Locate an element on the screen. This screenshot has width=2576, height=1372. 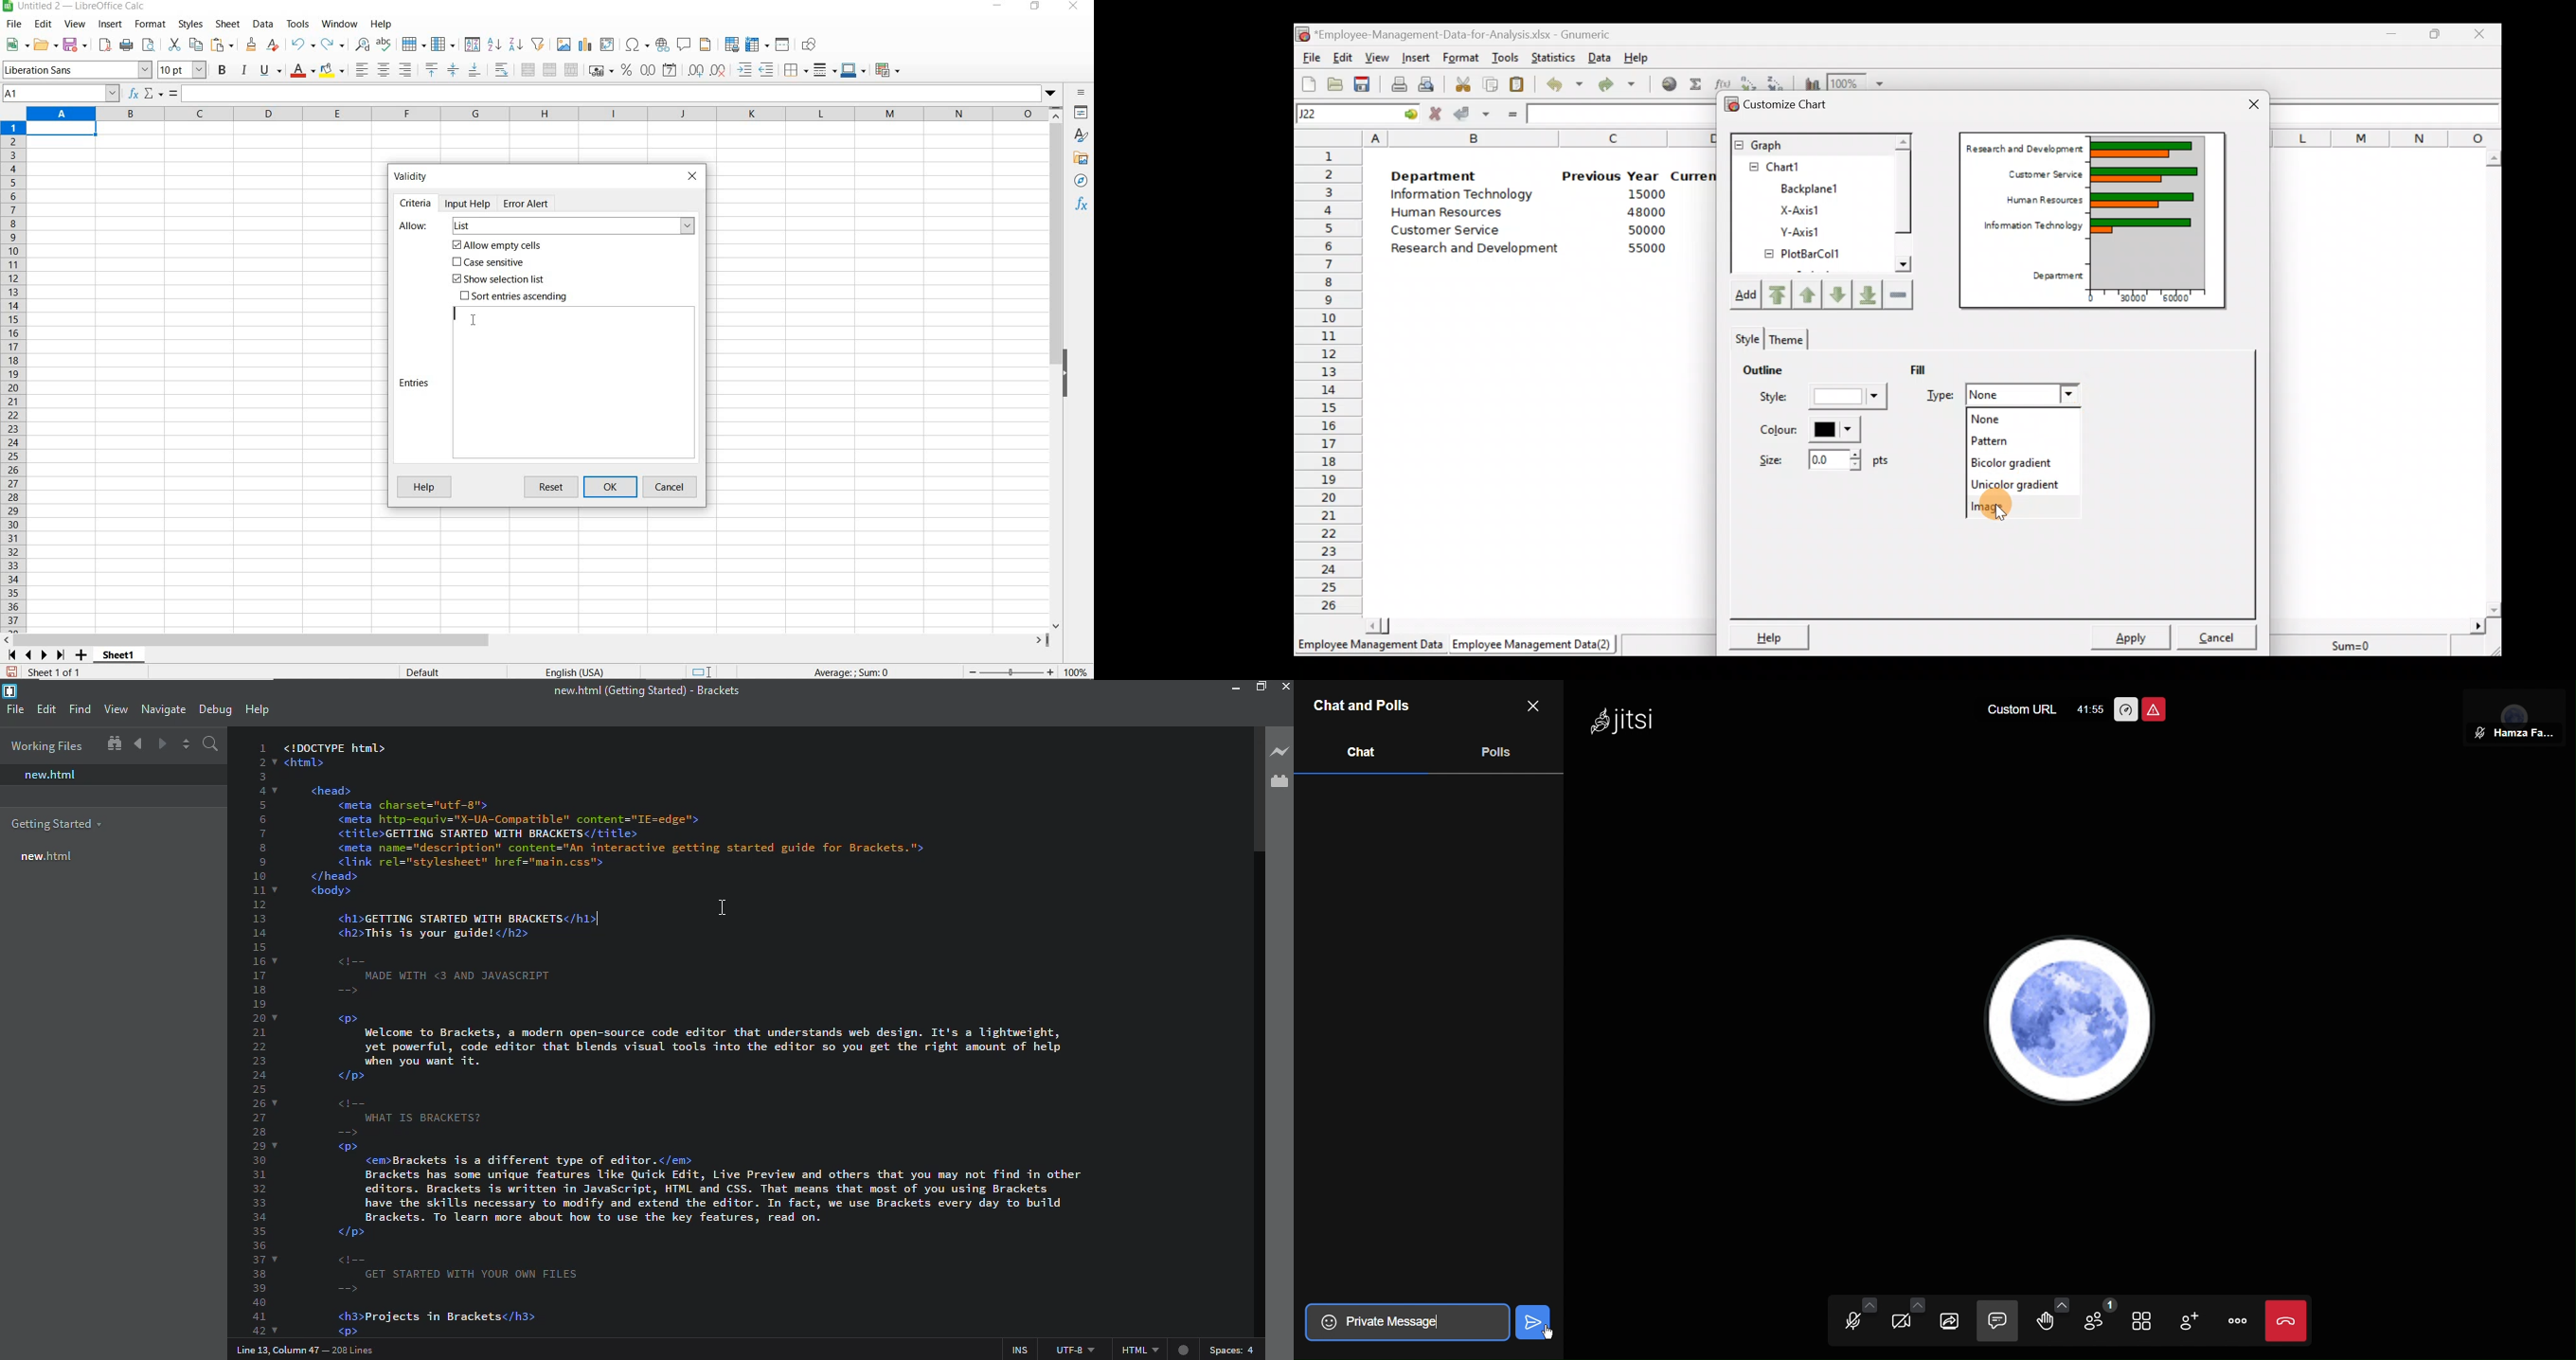
File is located at coordinates (1309, 57).